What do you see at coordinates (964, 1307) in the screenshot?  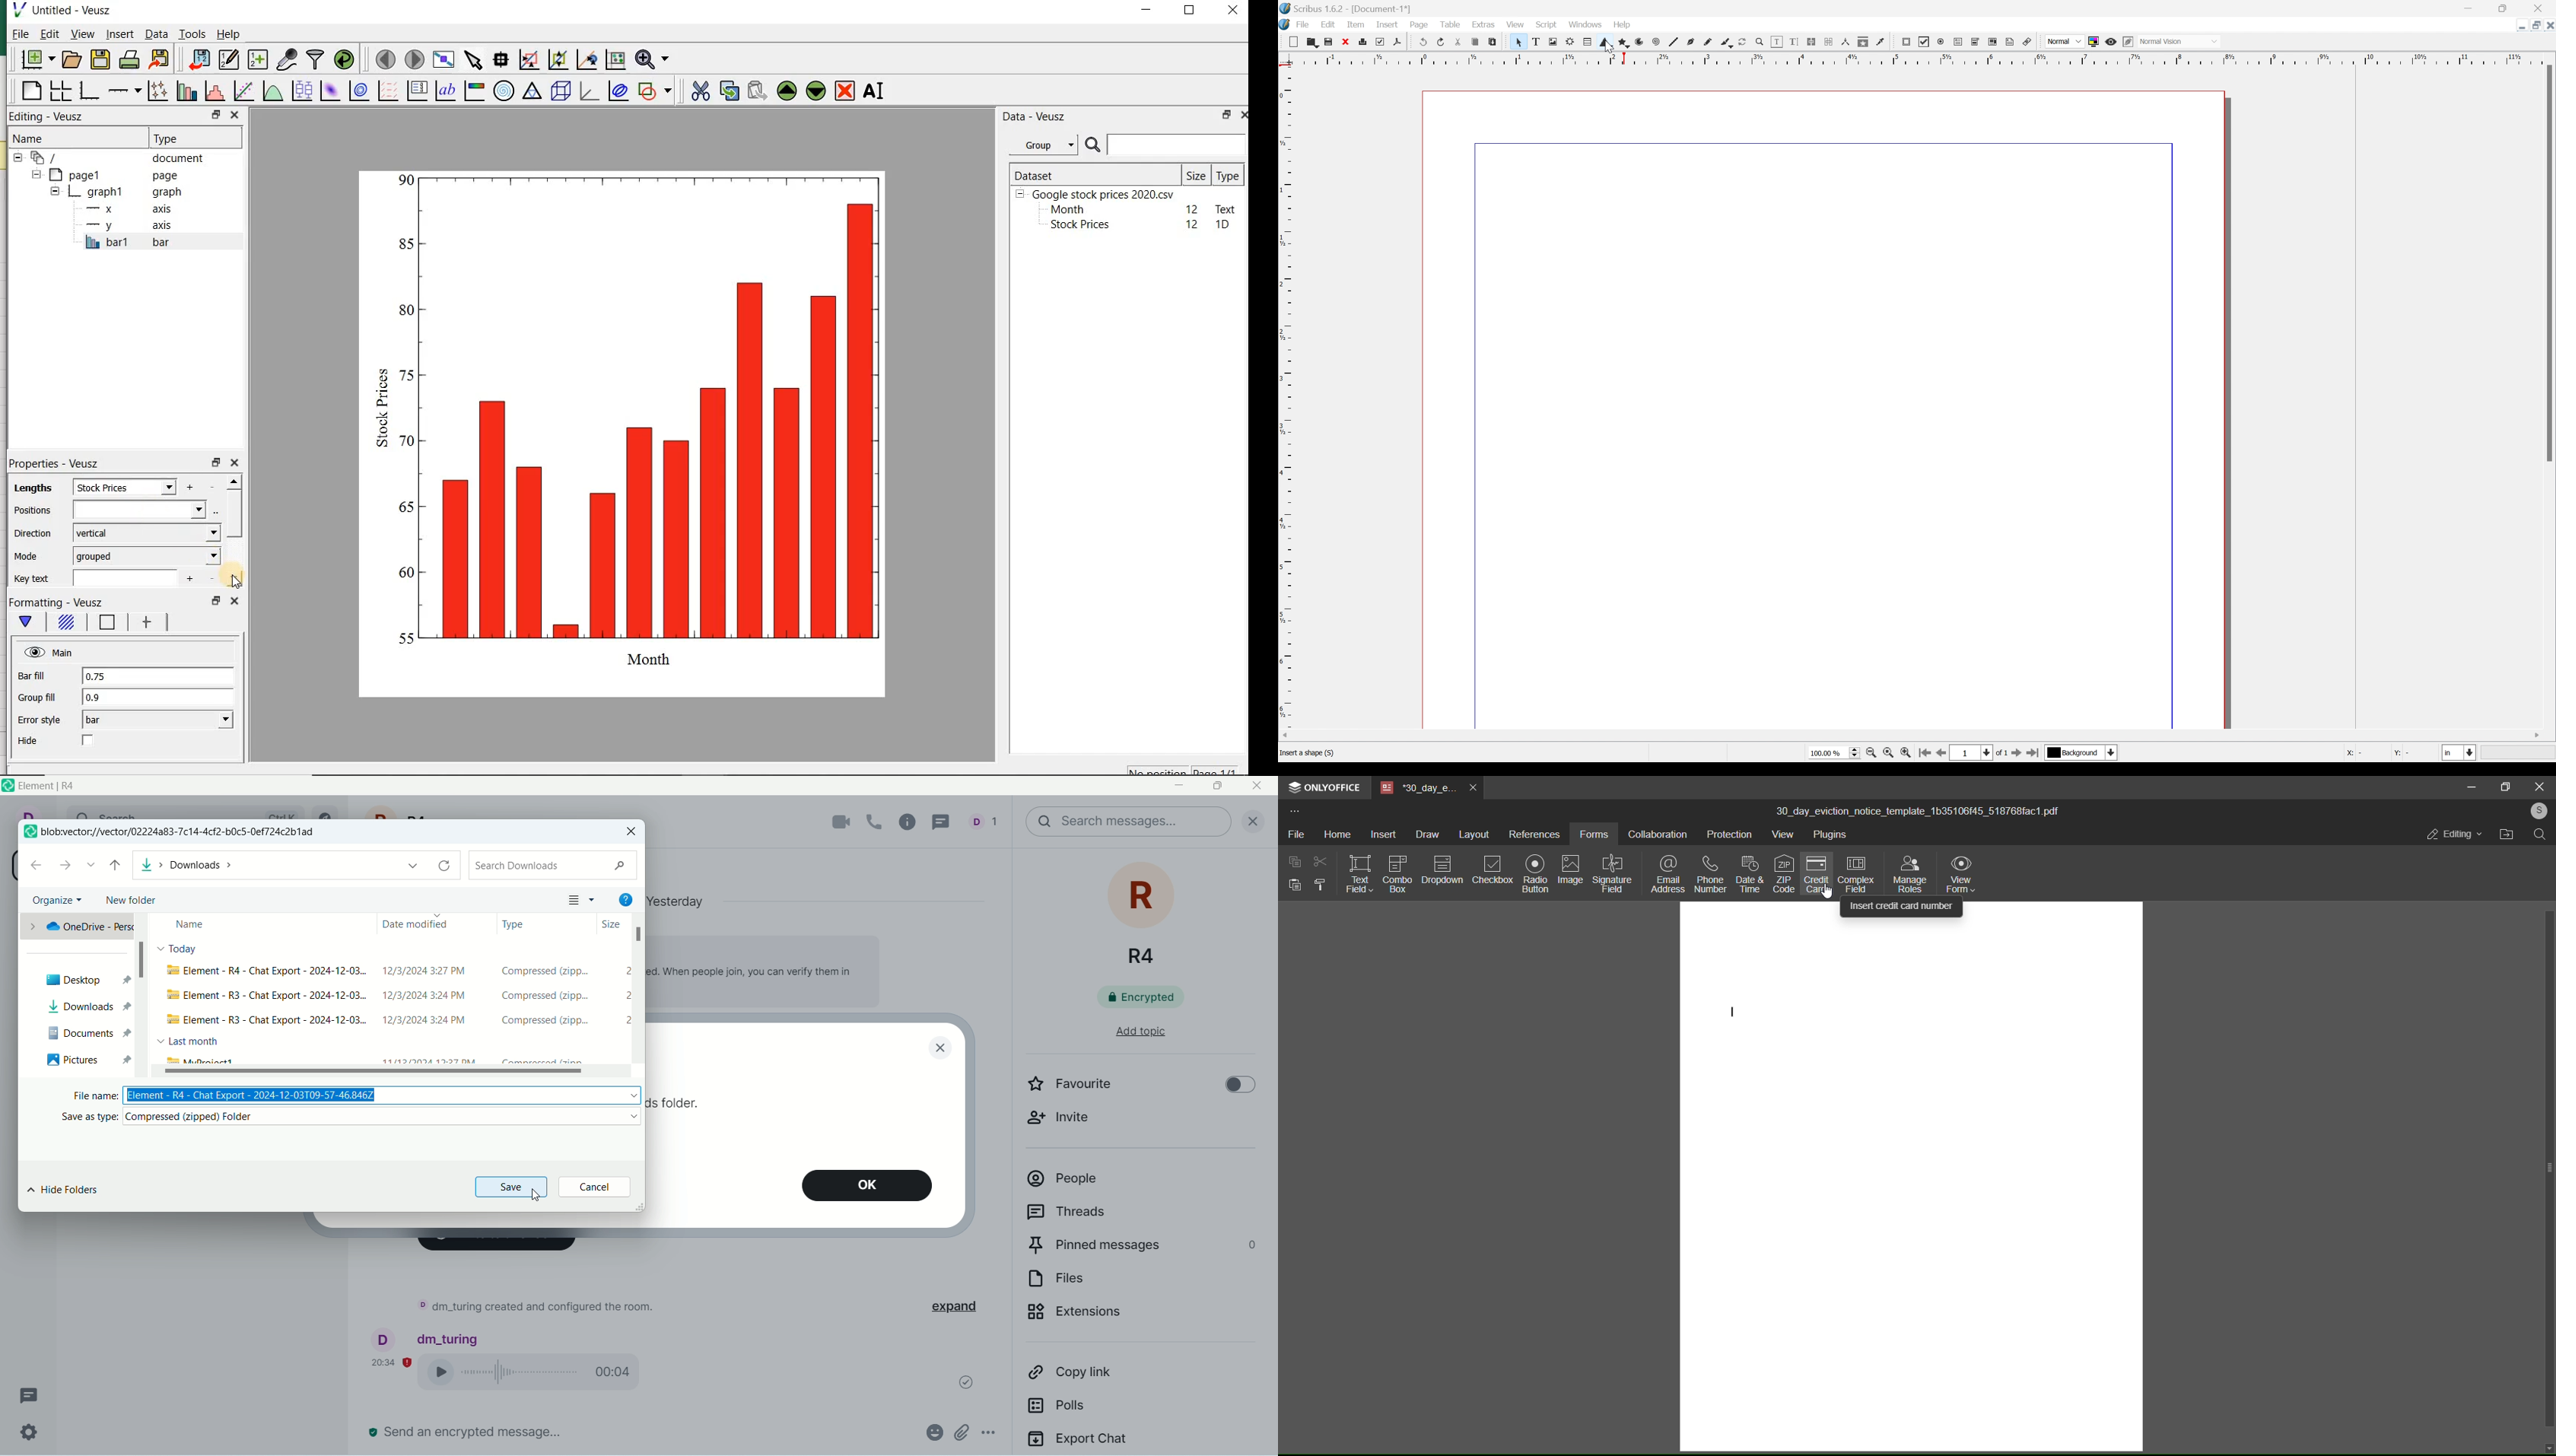 I see `expand` at bounding box center [964, 1307].